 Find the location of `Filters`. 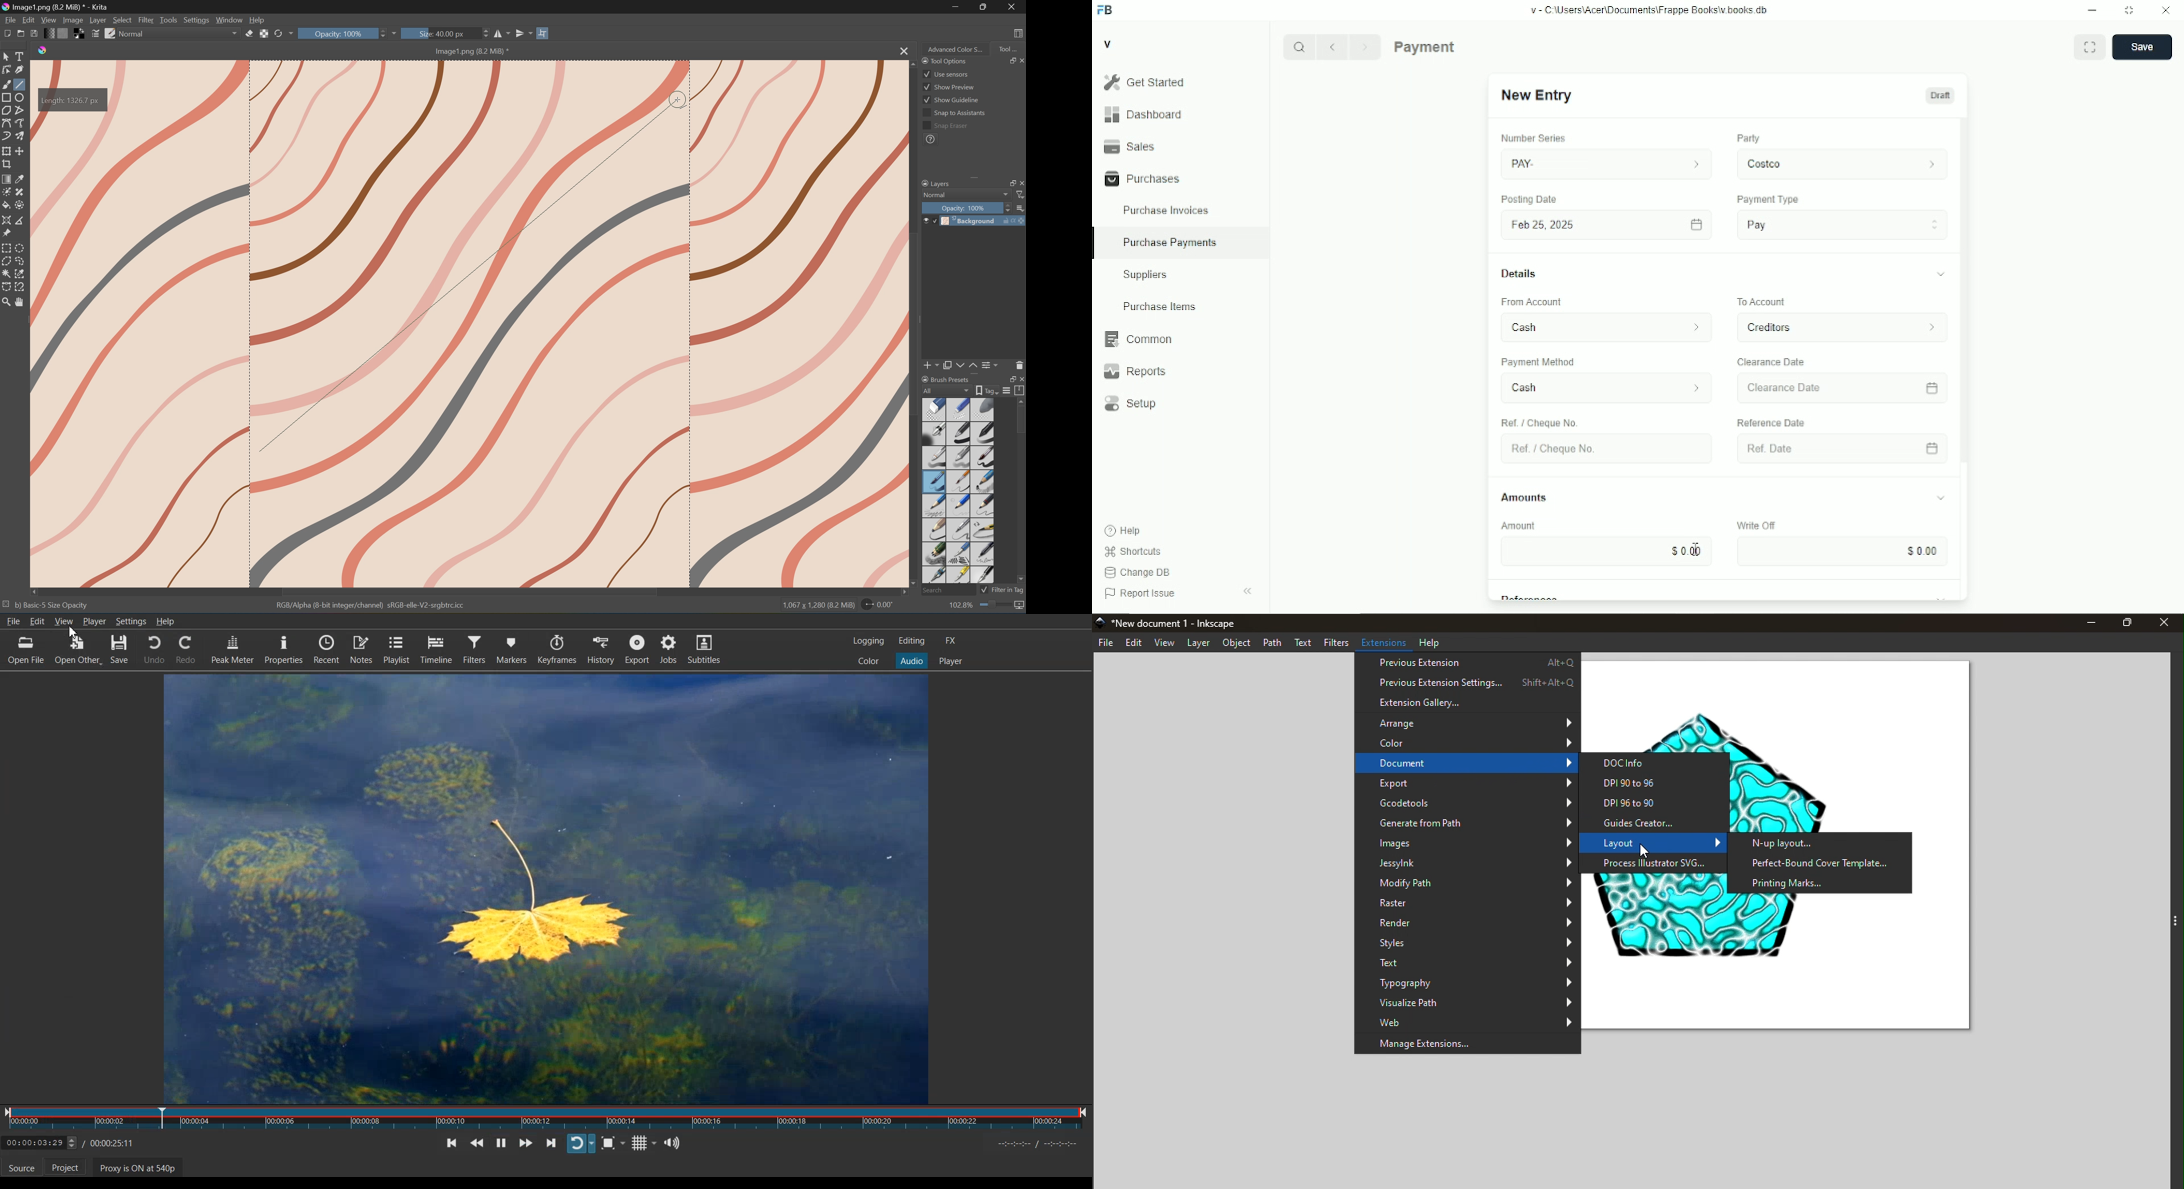

Filters is located at coordinates (1337, 644).